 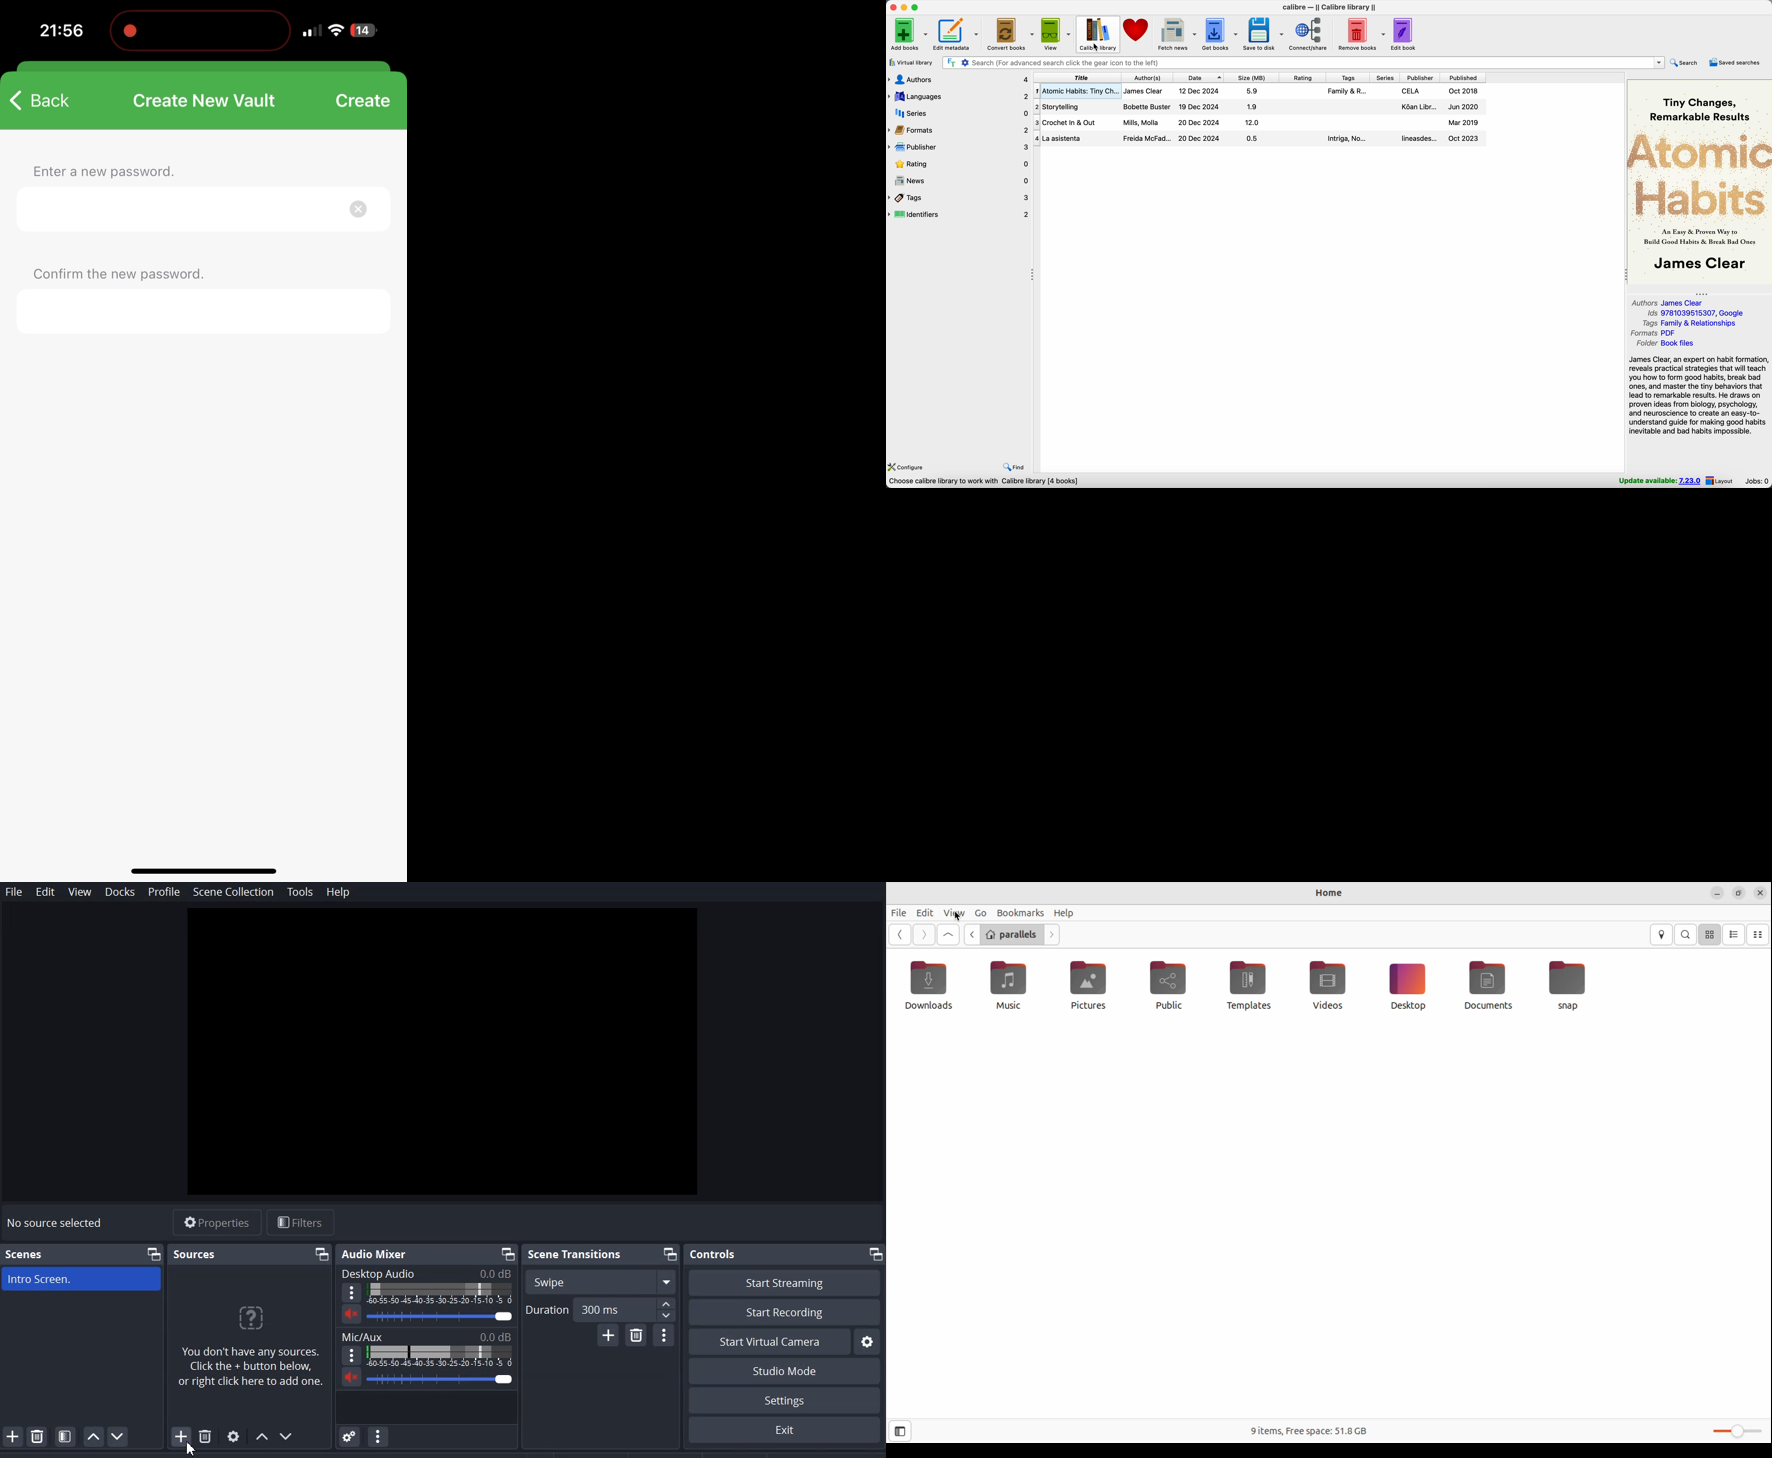 What do you see at coordinates (1699, 181) in the screenshot?
I see `book cover preview` at bounding box center [1699, 181].